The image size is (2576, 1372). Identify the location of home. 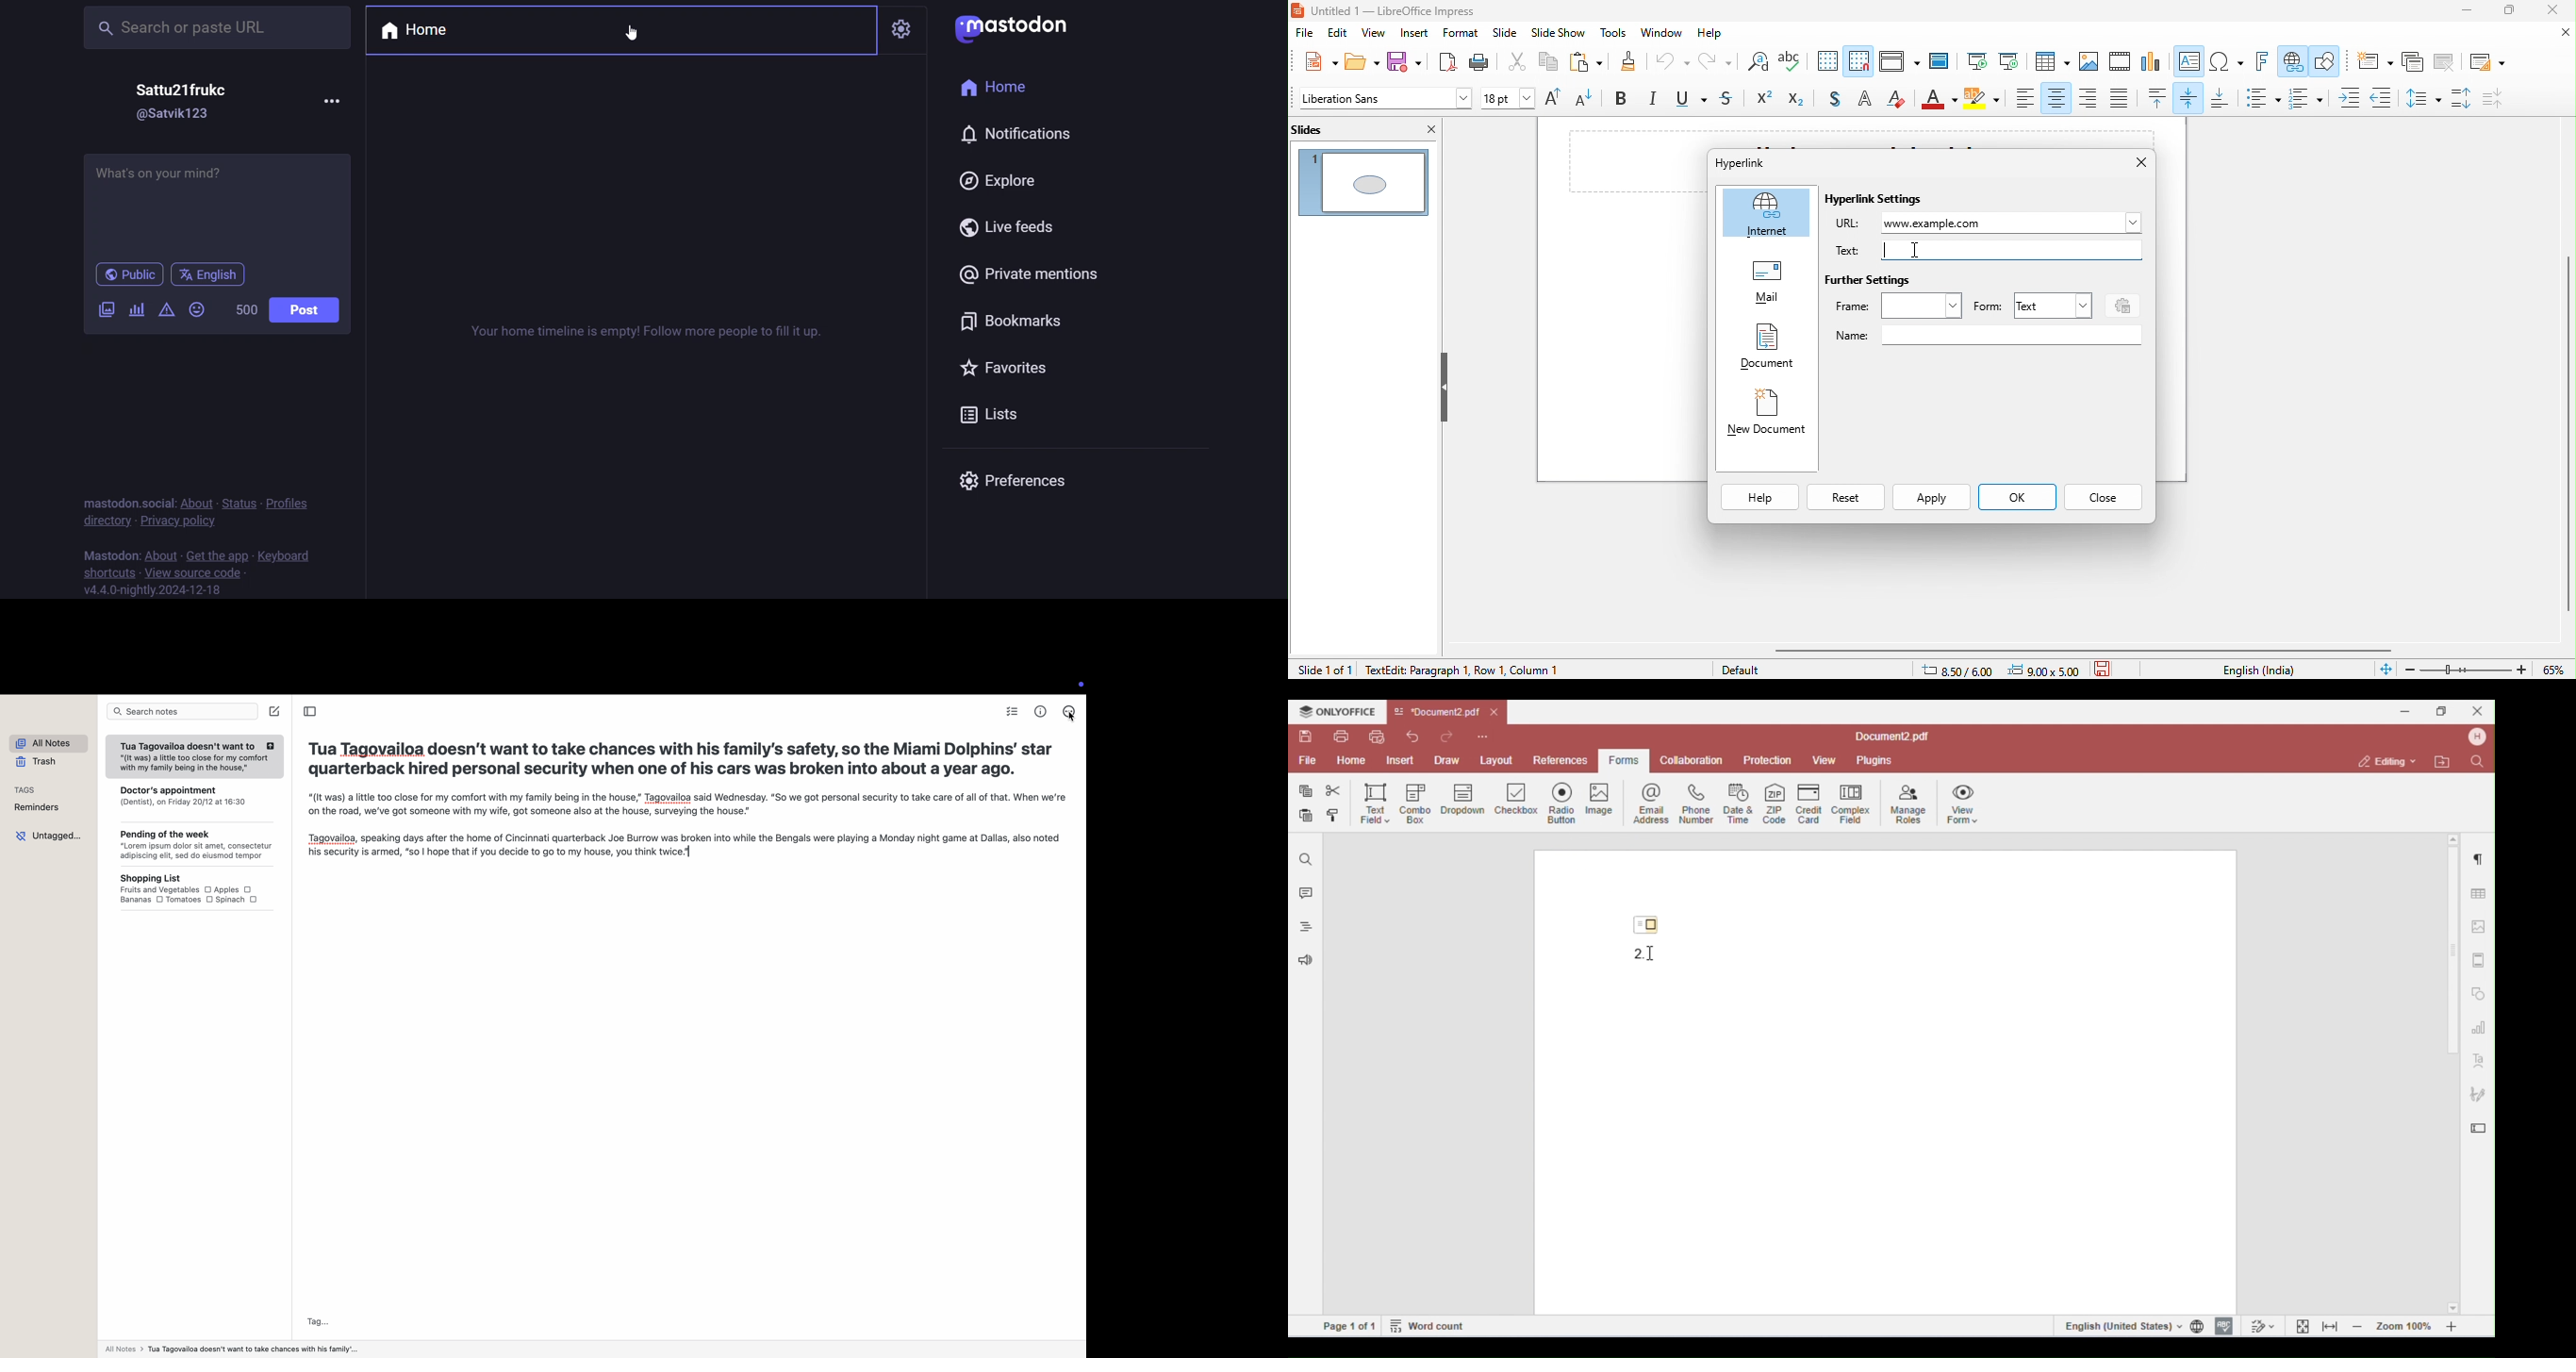
(419, 29).